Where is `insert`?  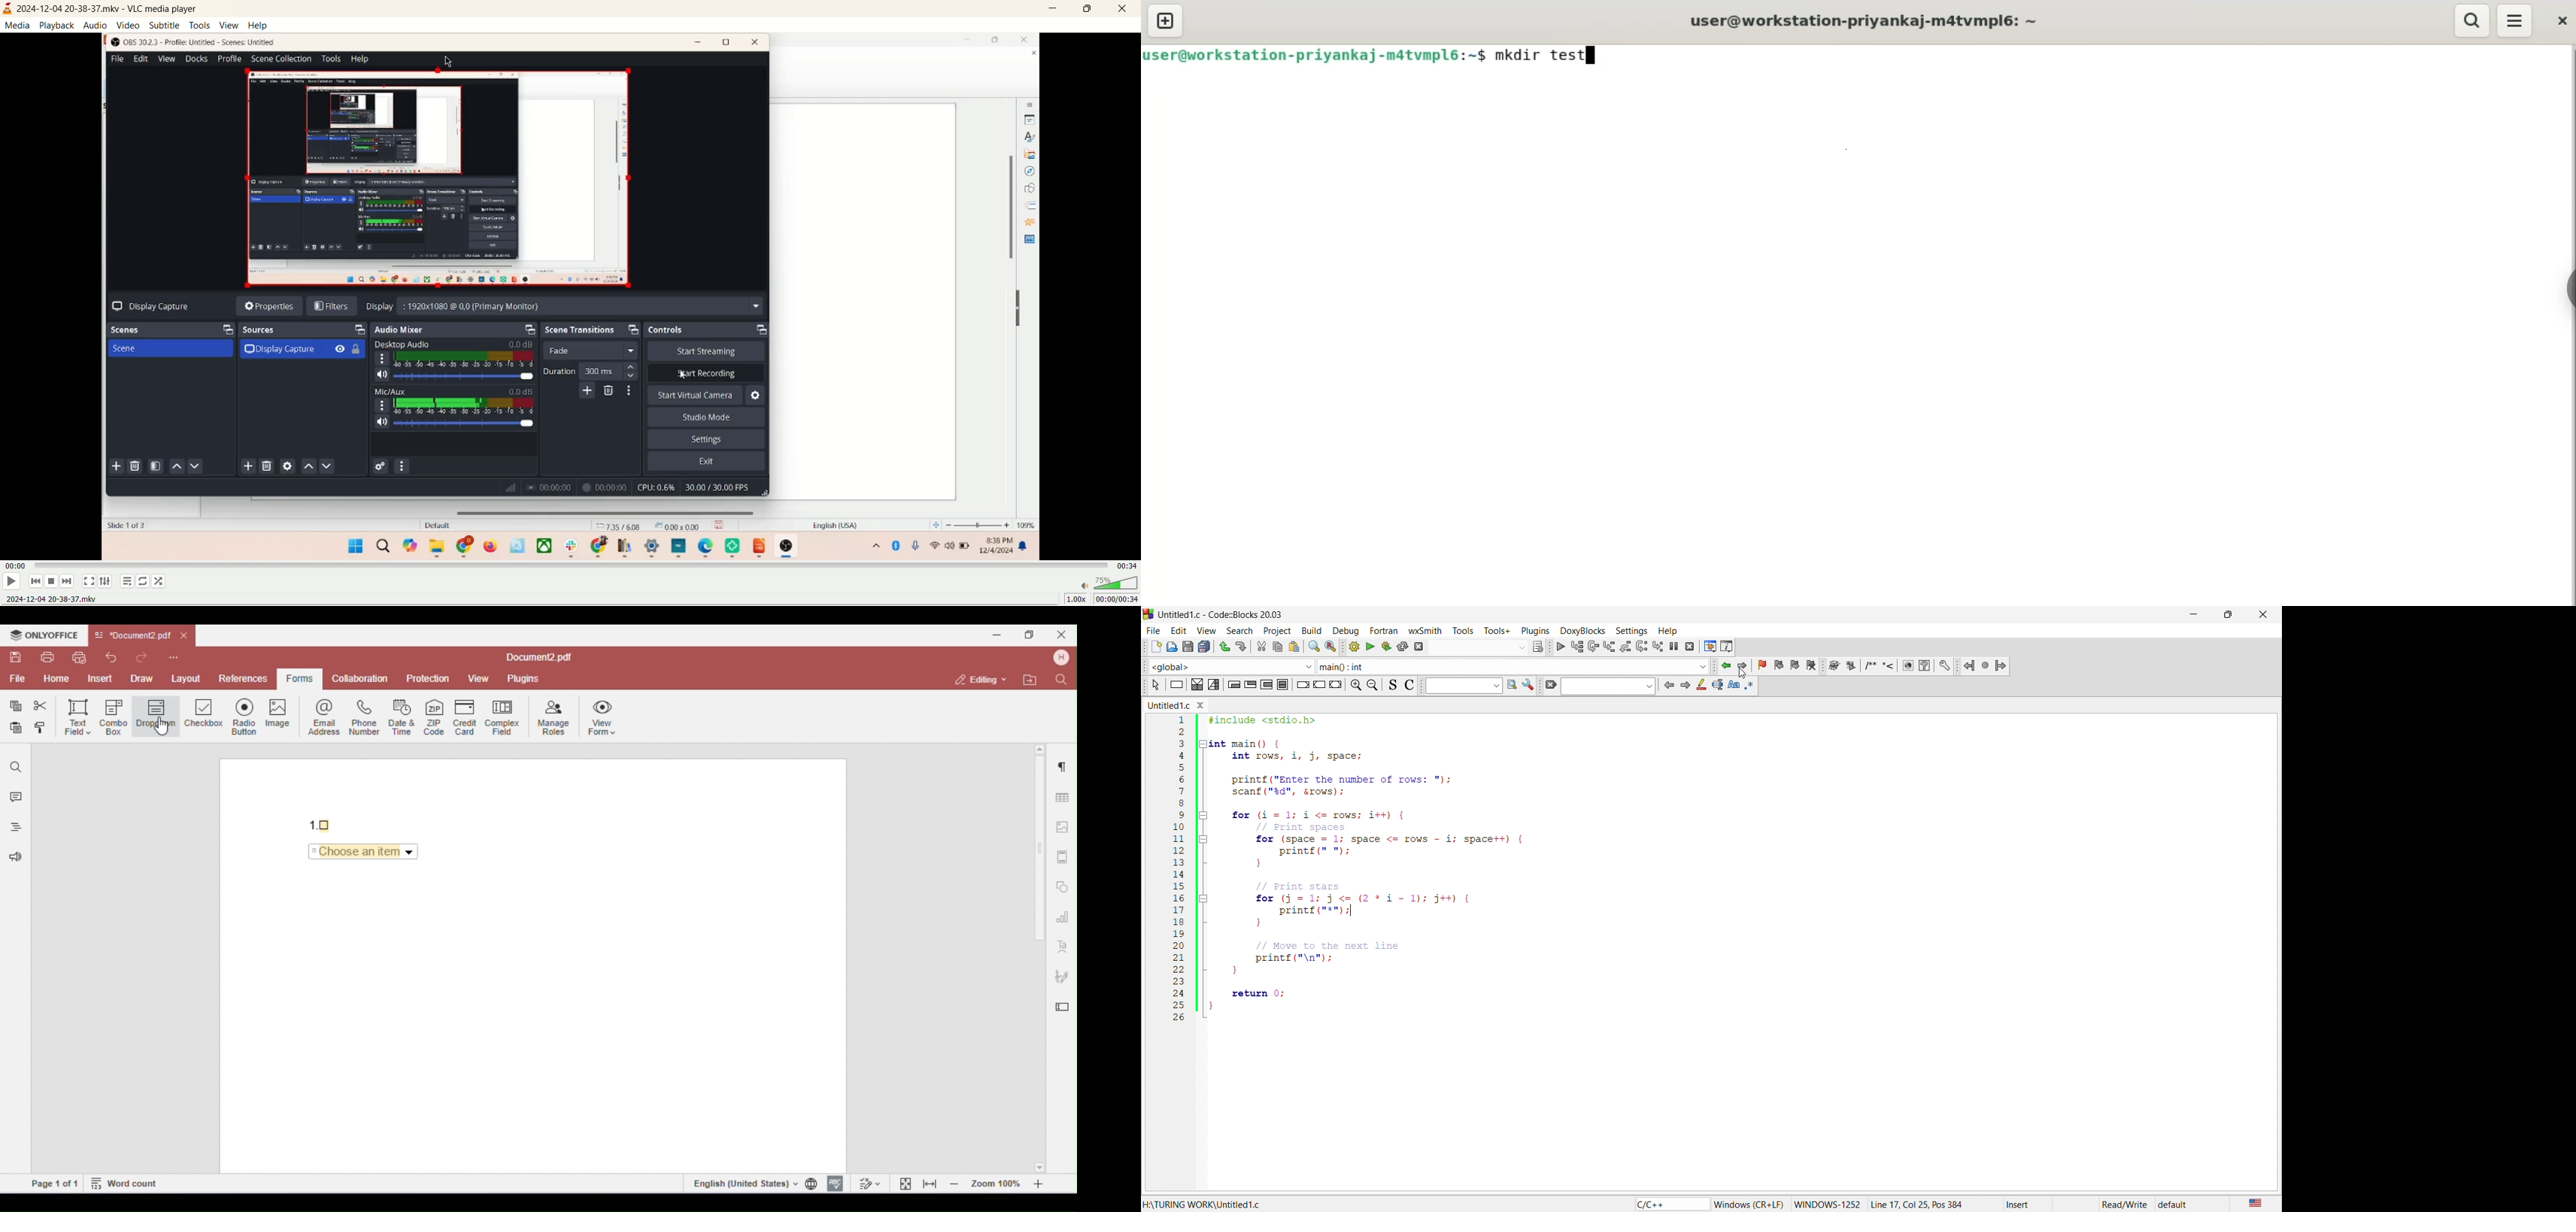
insert is located at coordinates (2020, 1201).